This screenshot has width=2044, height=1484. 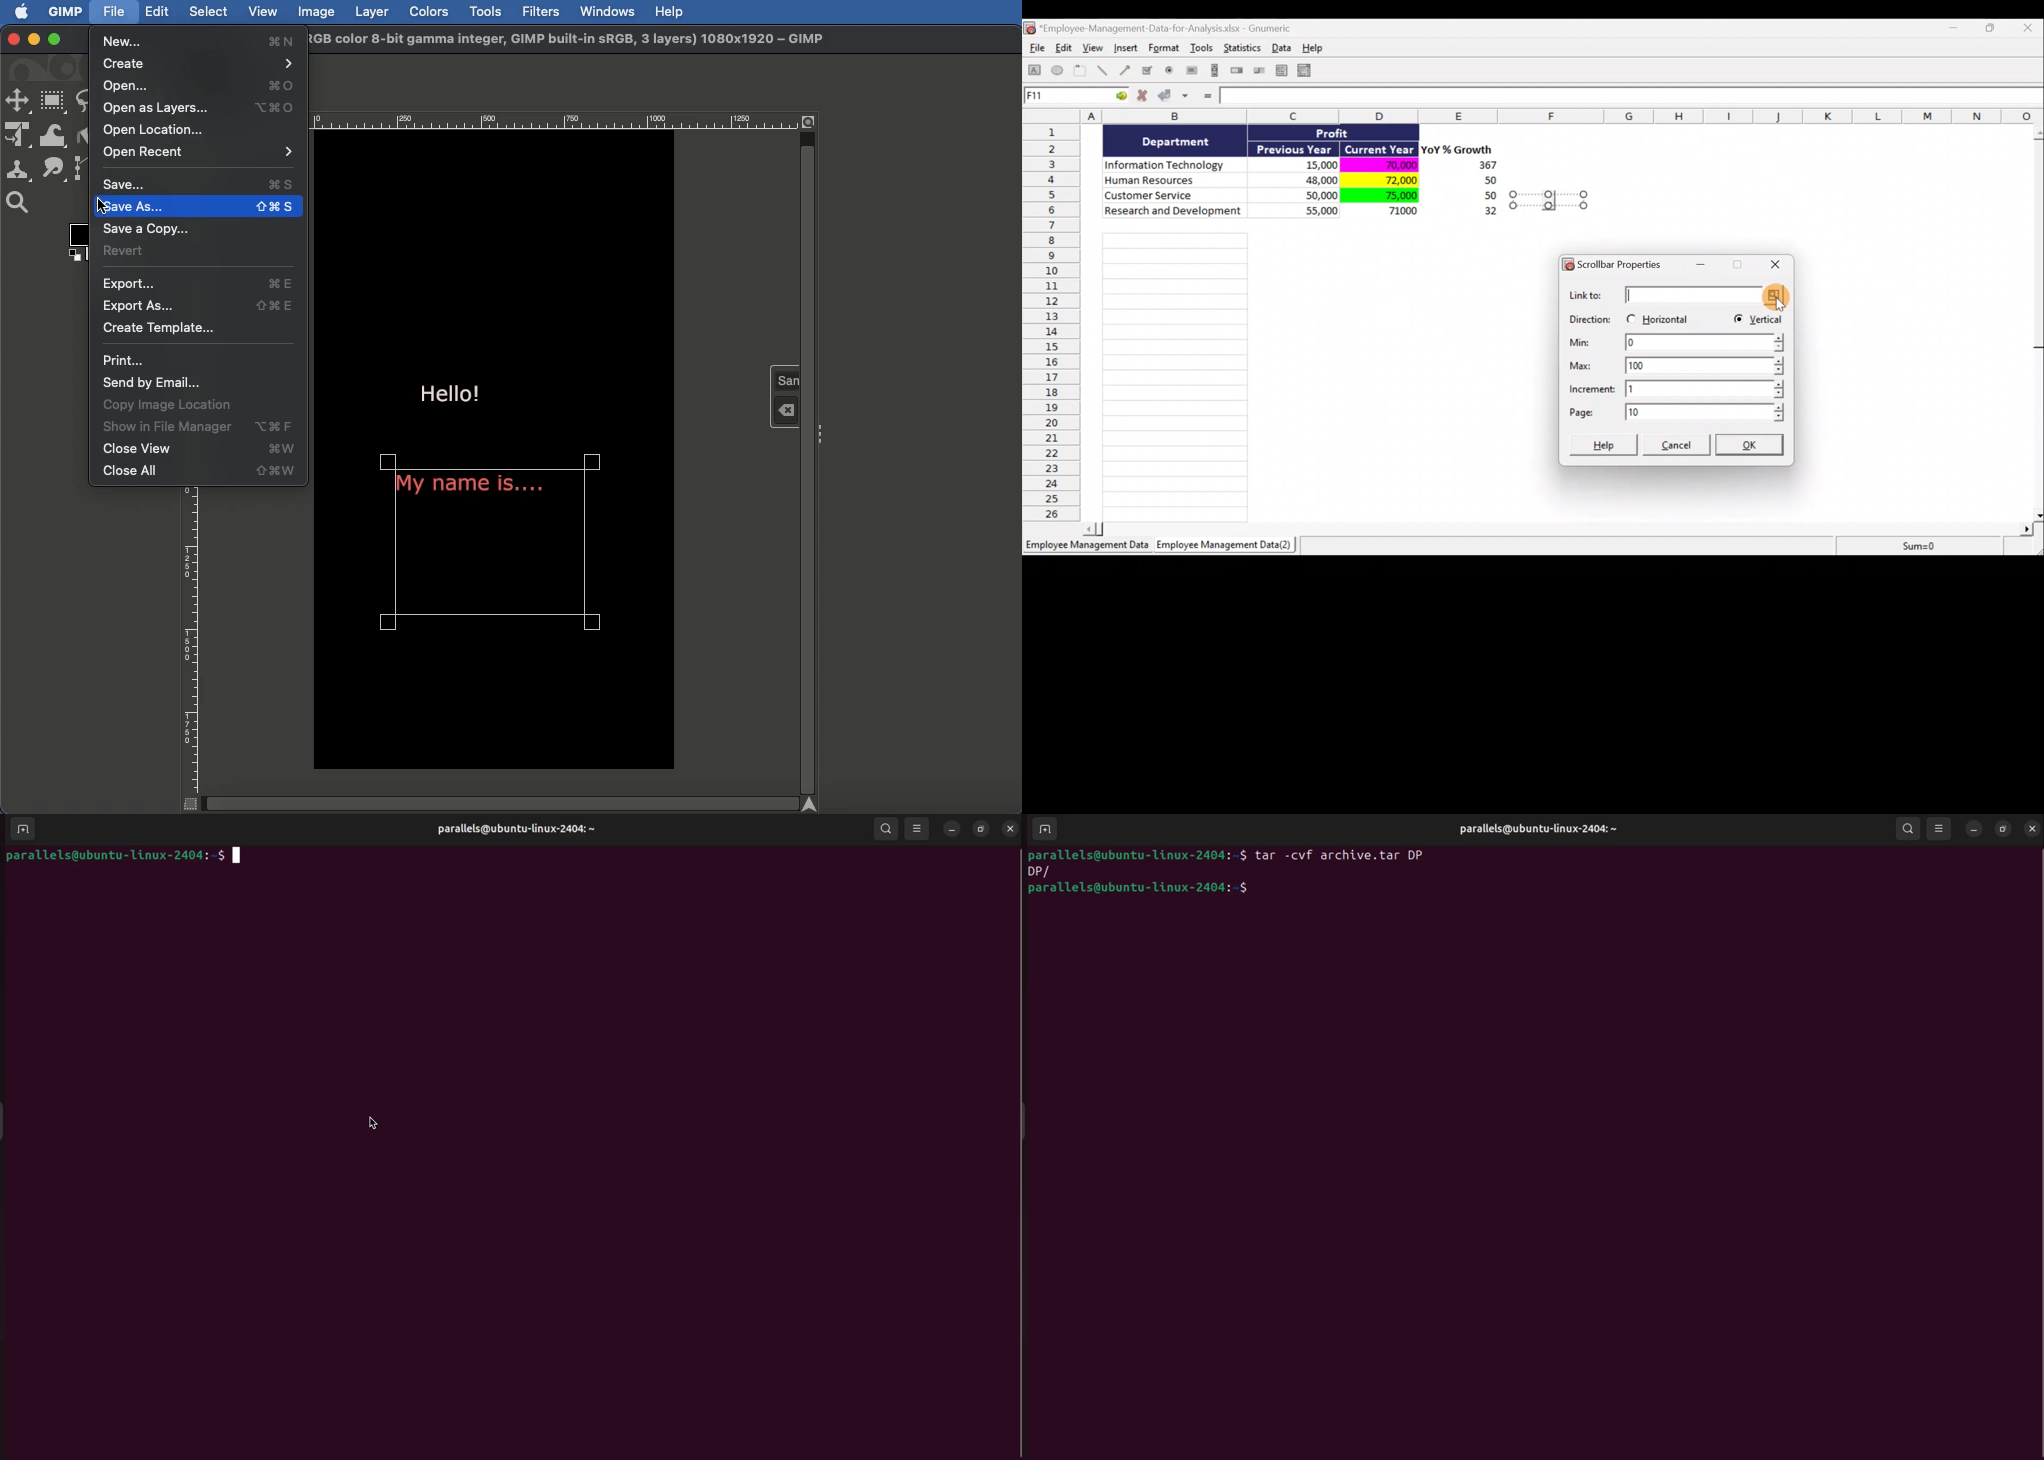 What do you see at coordinates (1784, 308) in the screenshot?
I see `cursor` at bounding box center [1784, 308].